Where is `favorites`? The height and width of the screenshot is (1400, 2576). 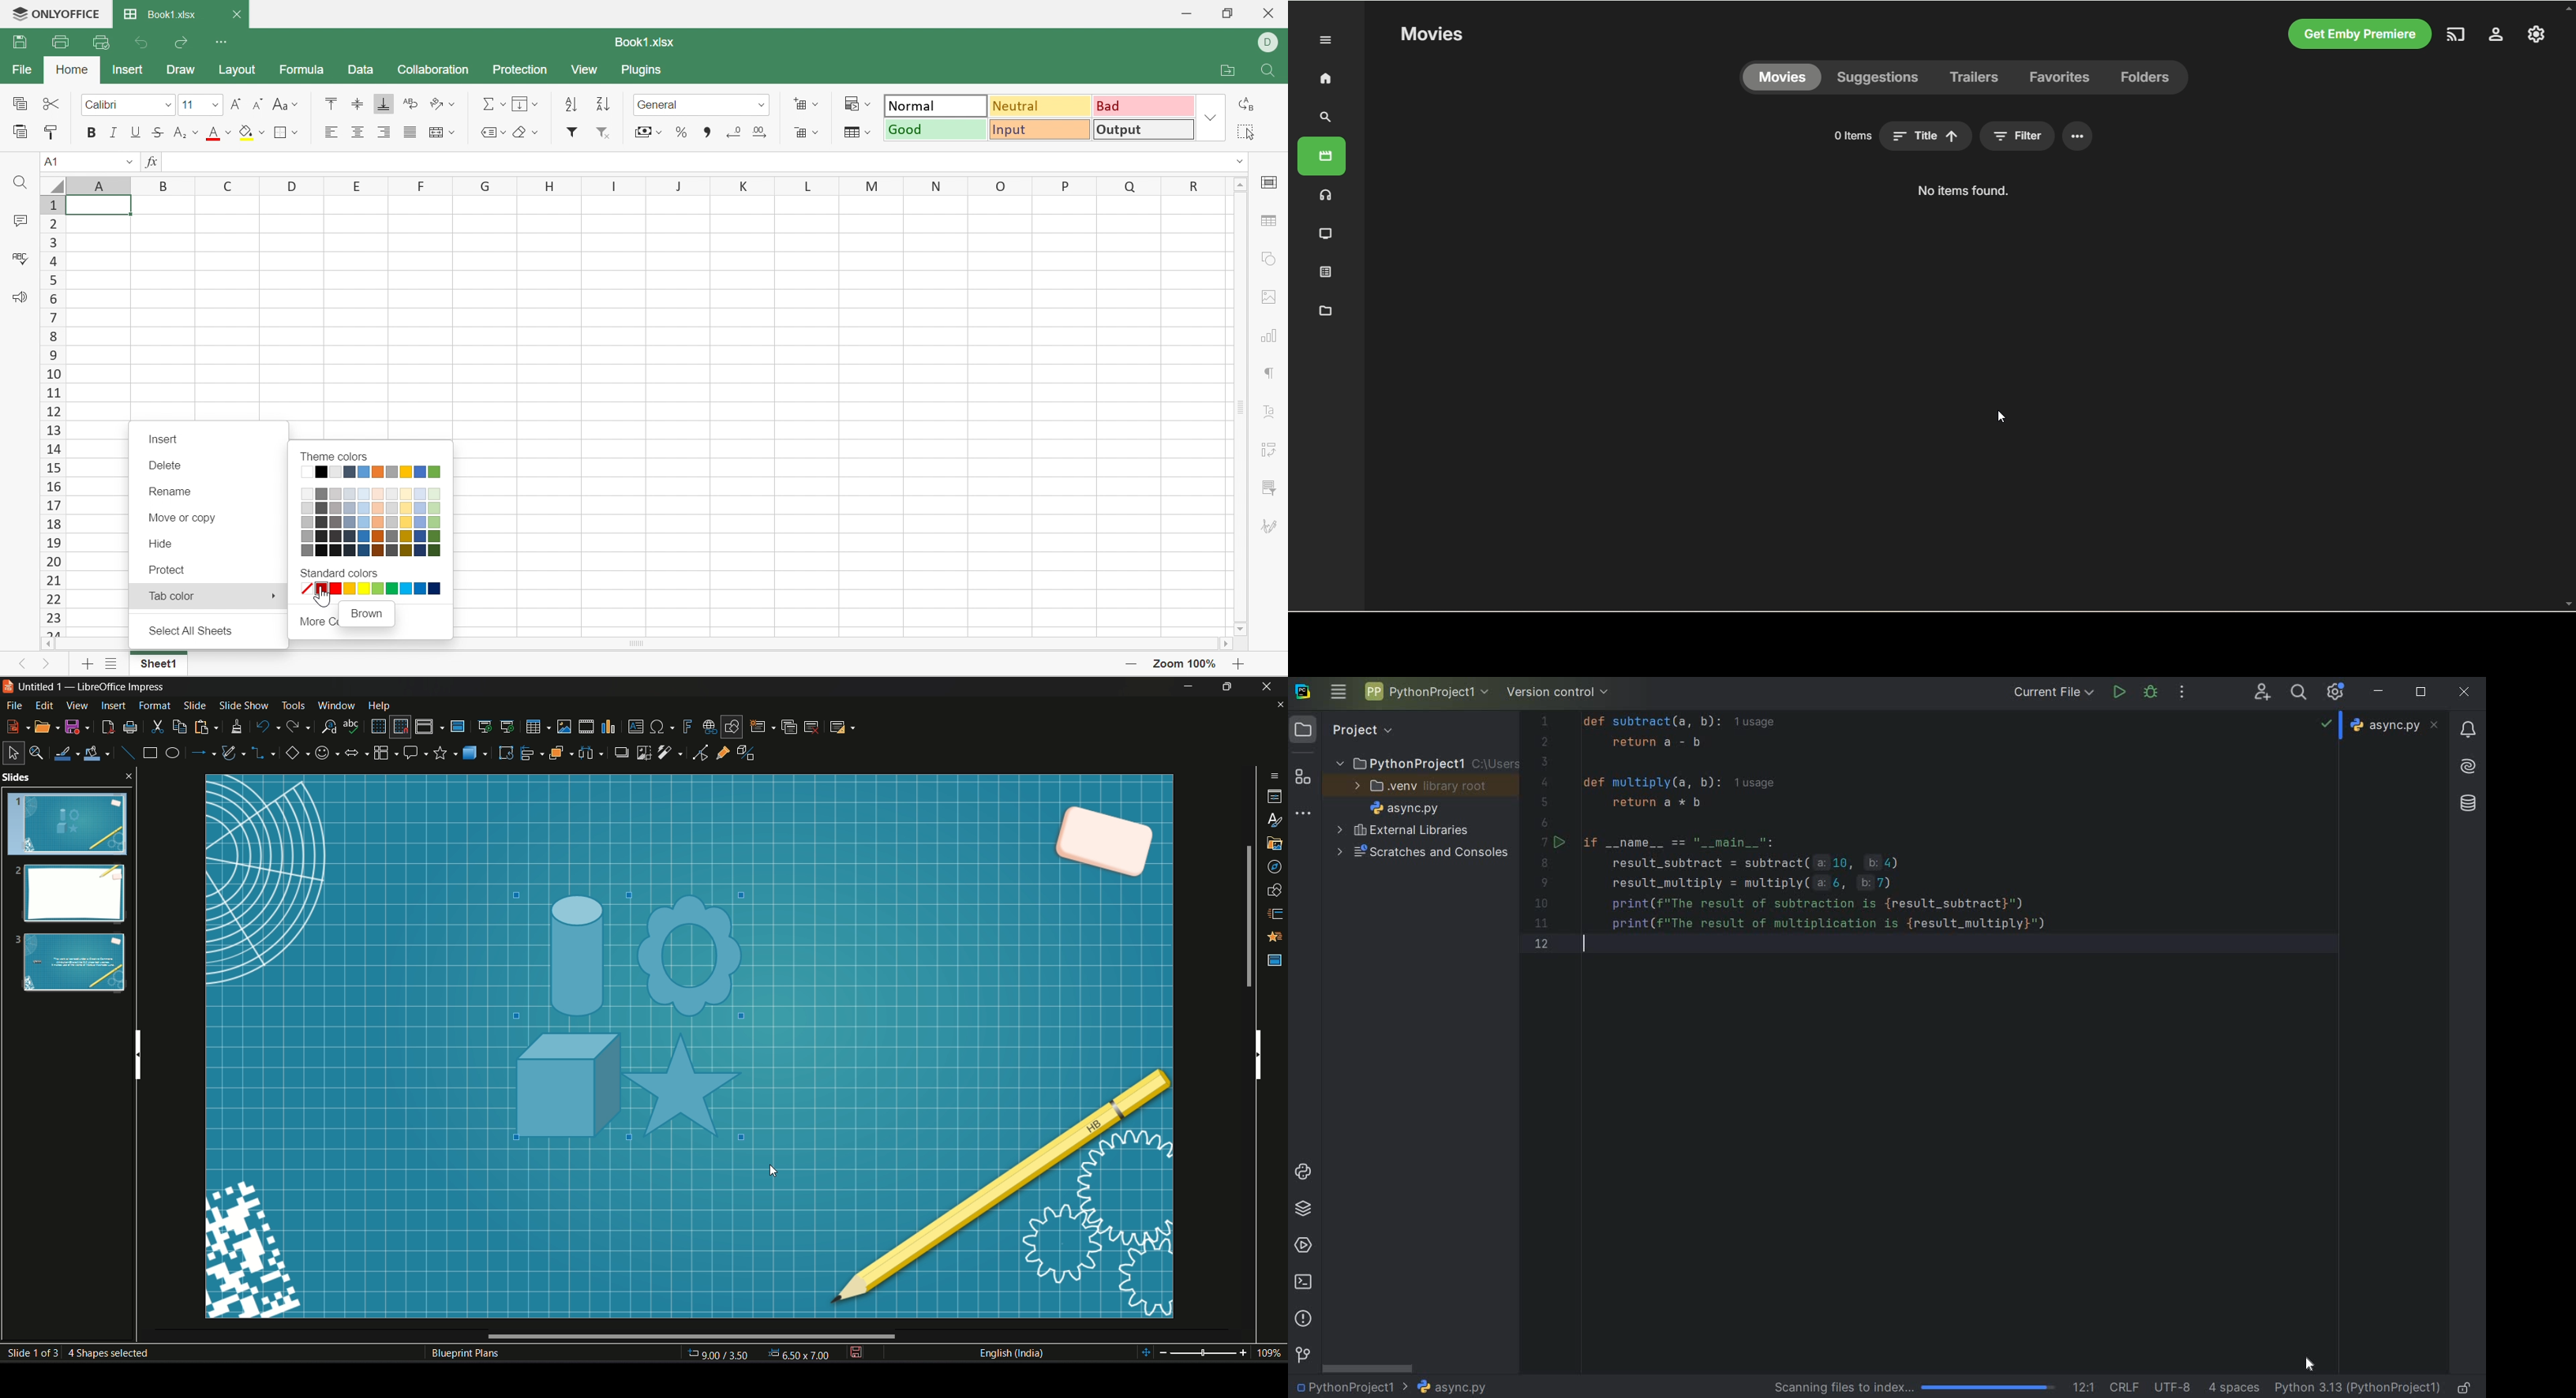 favorites is located at coordinates (2060, 78).